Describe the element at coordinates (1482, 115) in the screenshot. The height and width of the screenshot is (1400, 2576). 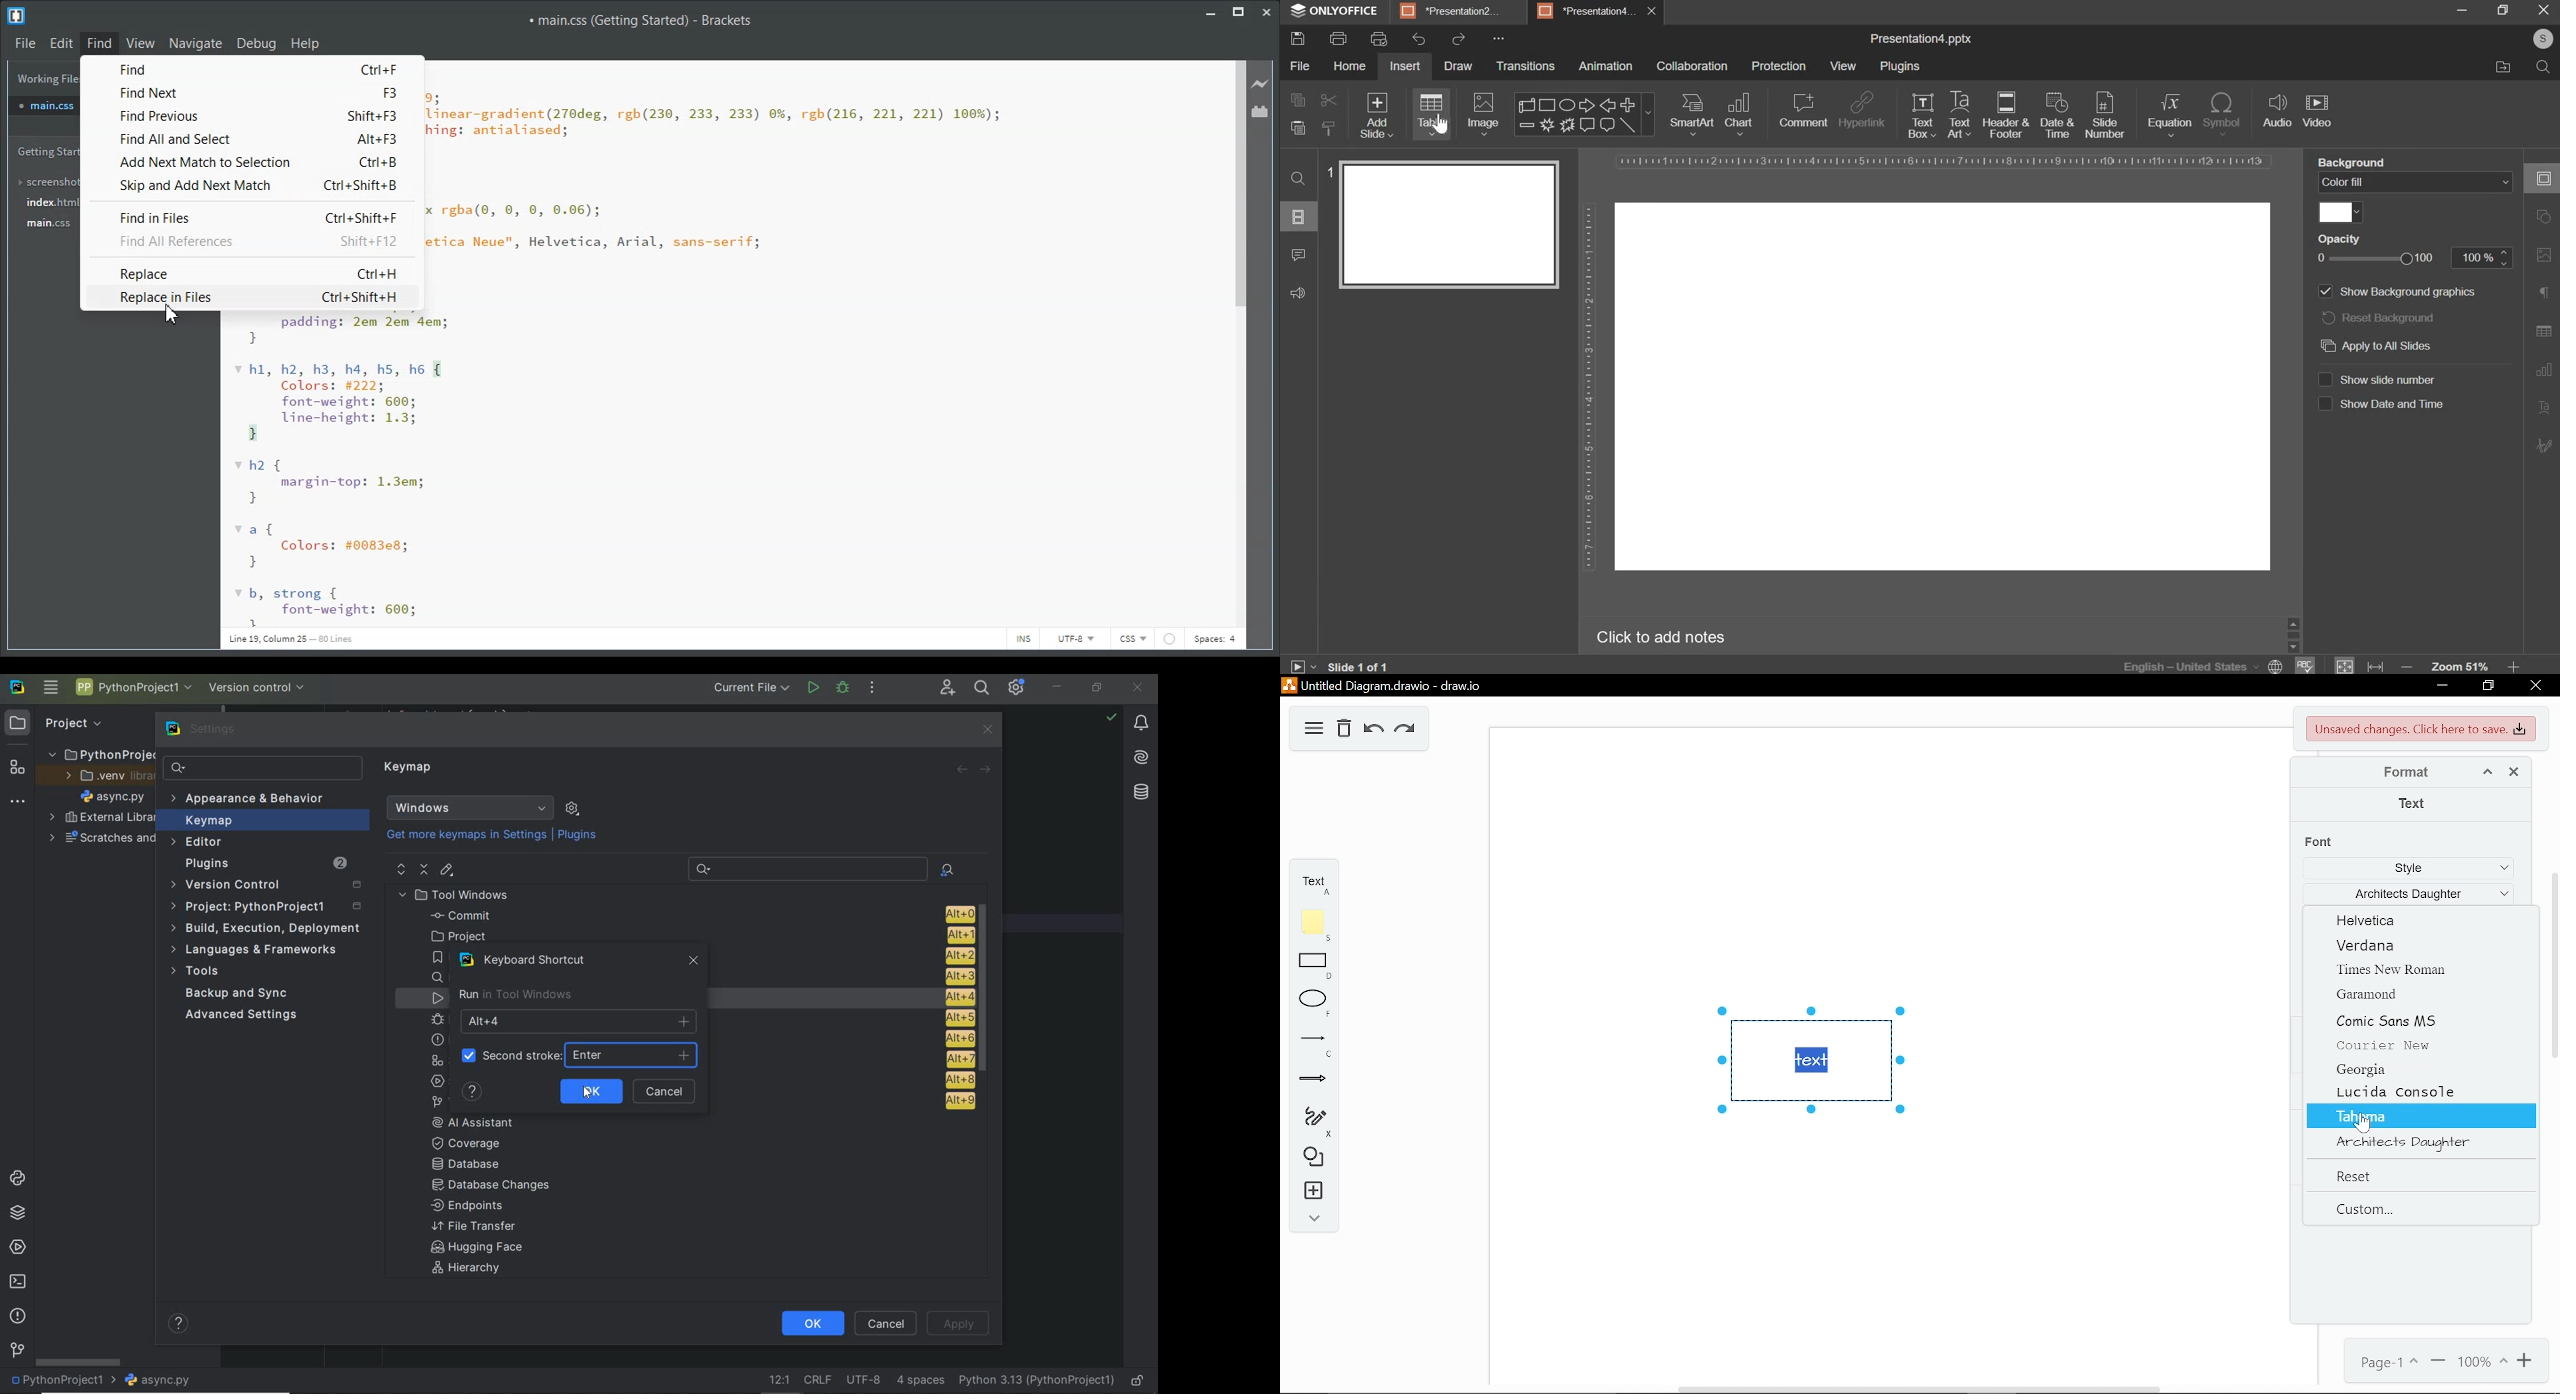
I see `image` at that location.